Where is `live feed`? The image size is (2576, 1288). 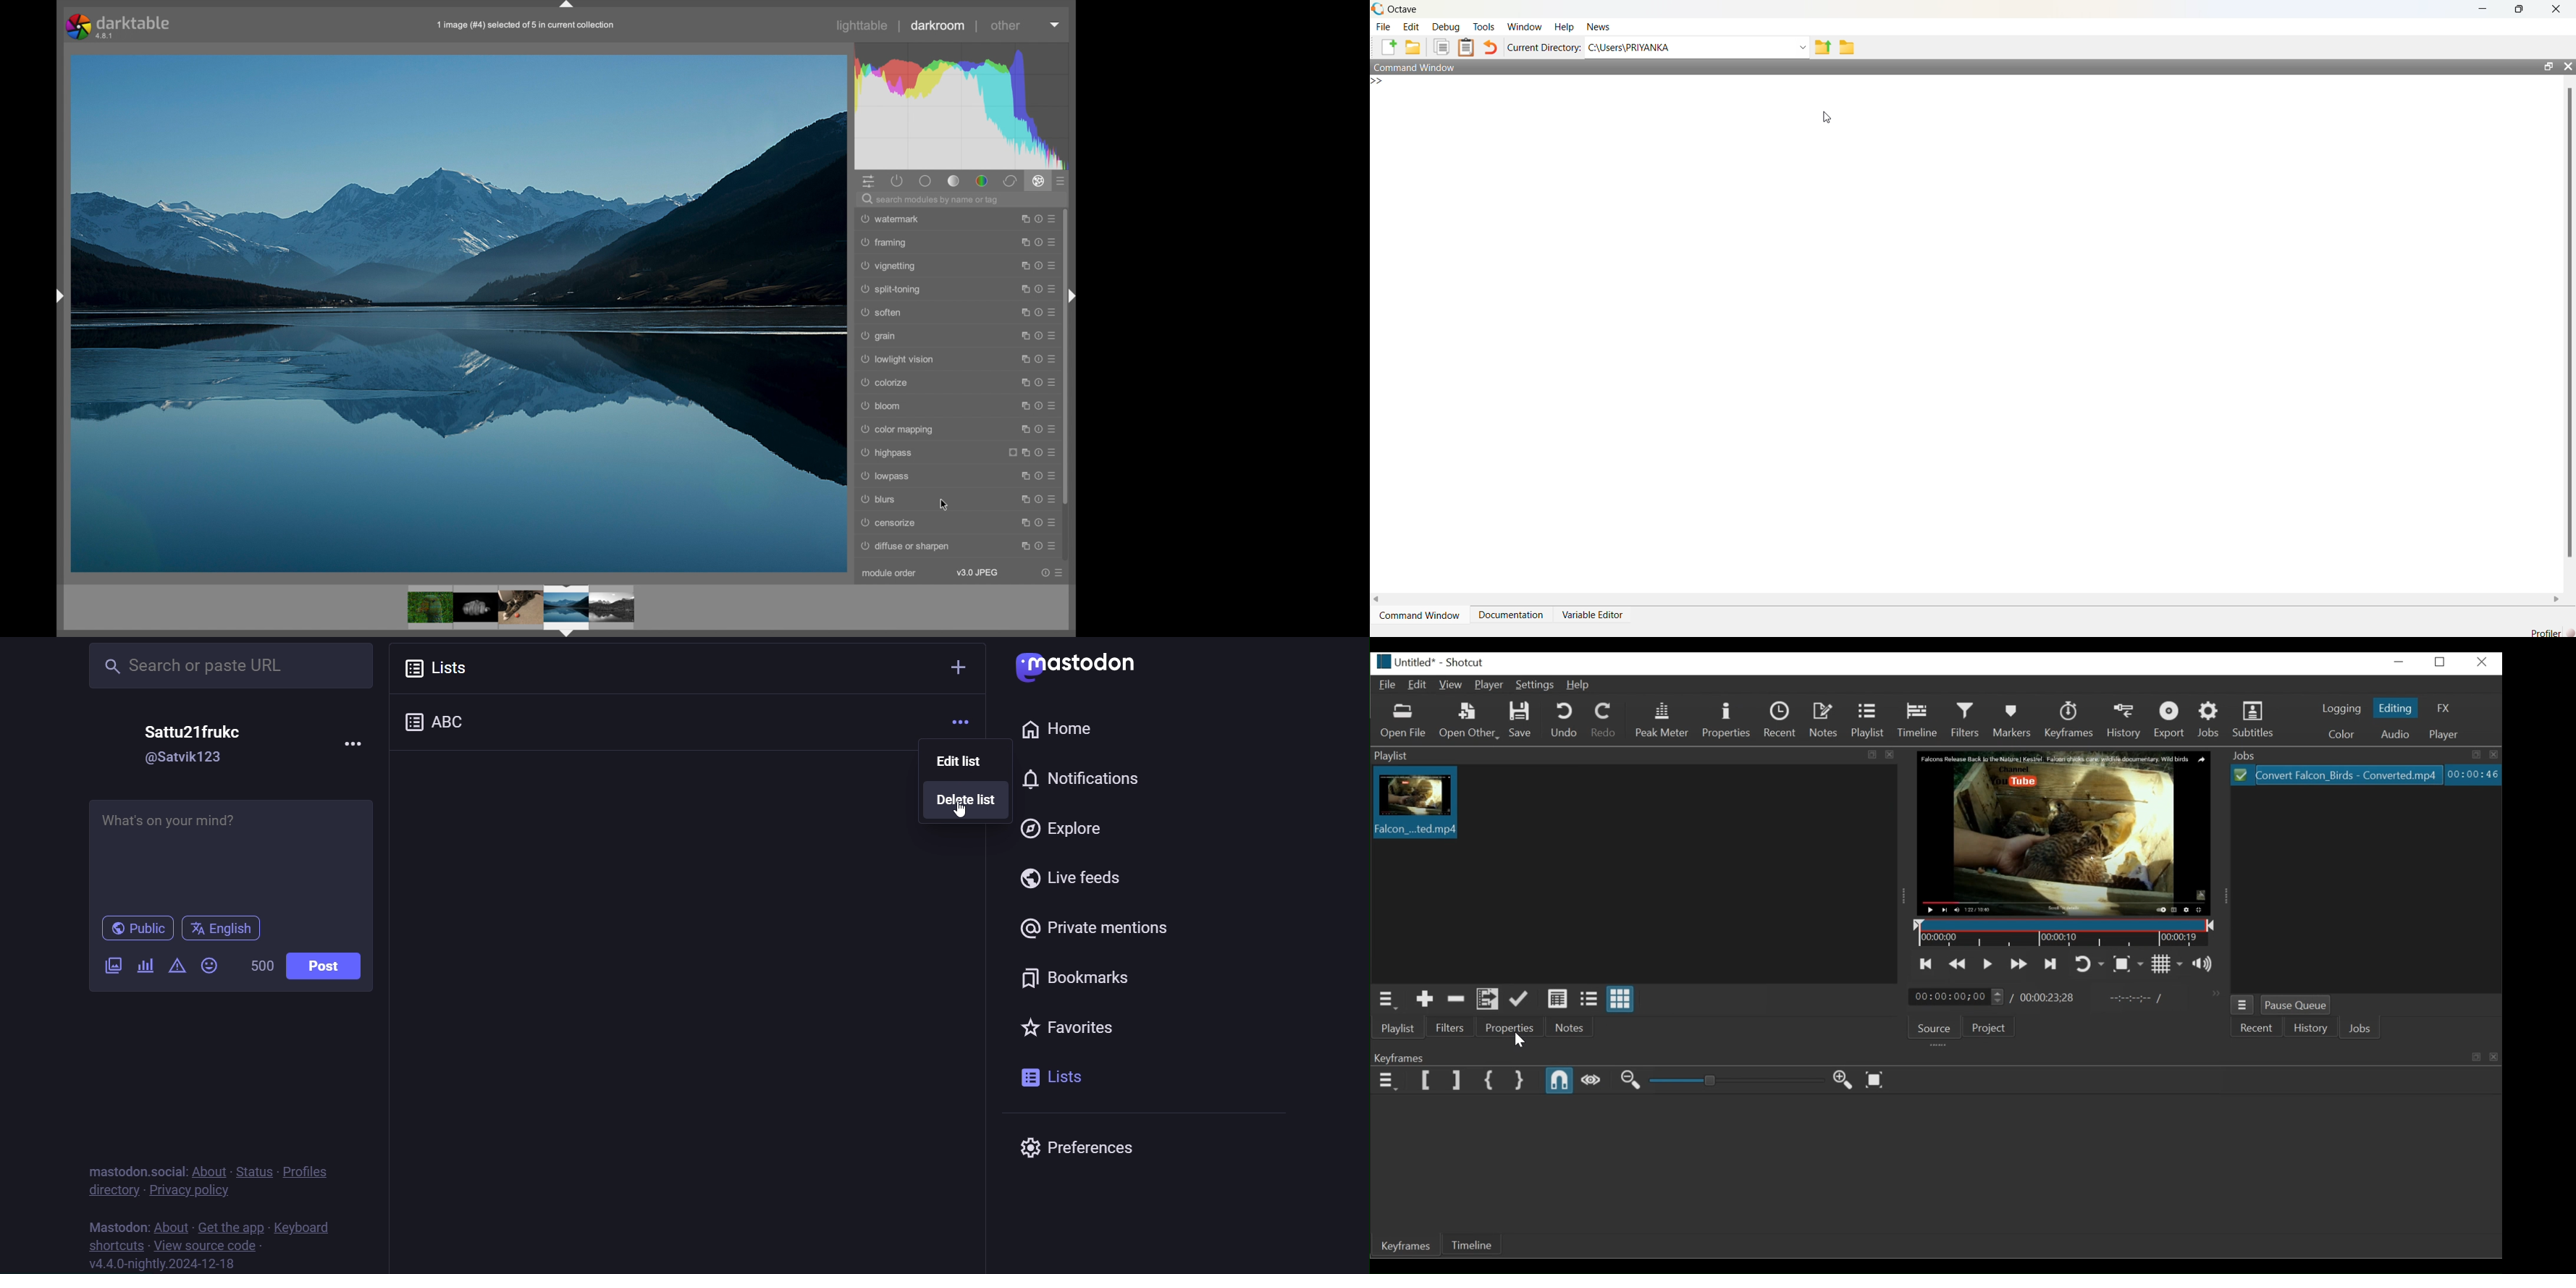
live feed is located at coordinates (1077, 878).